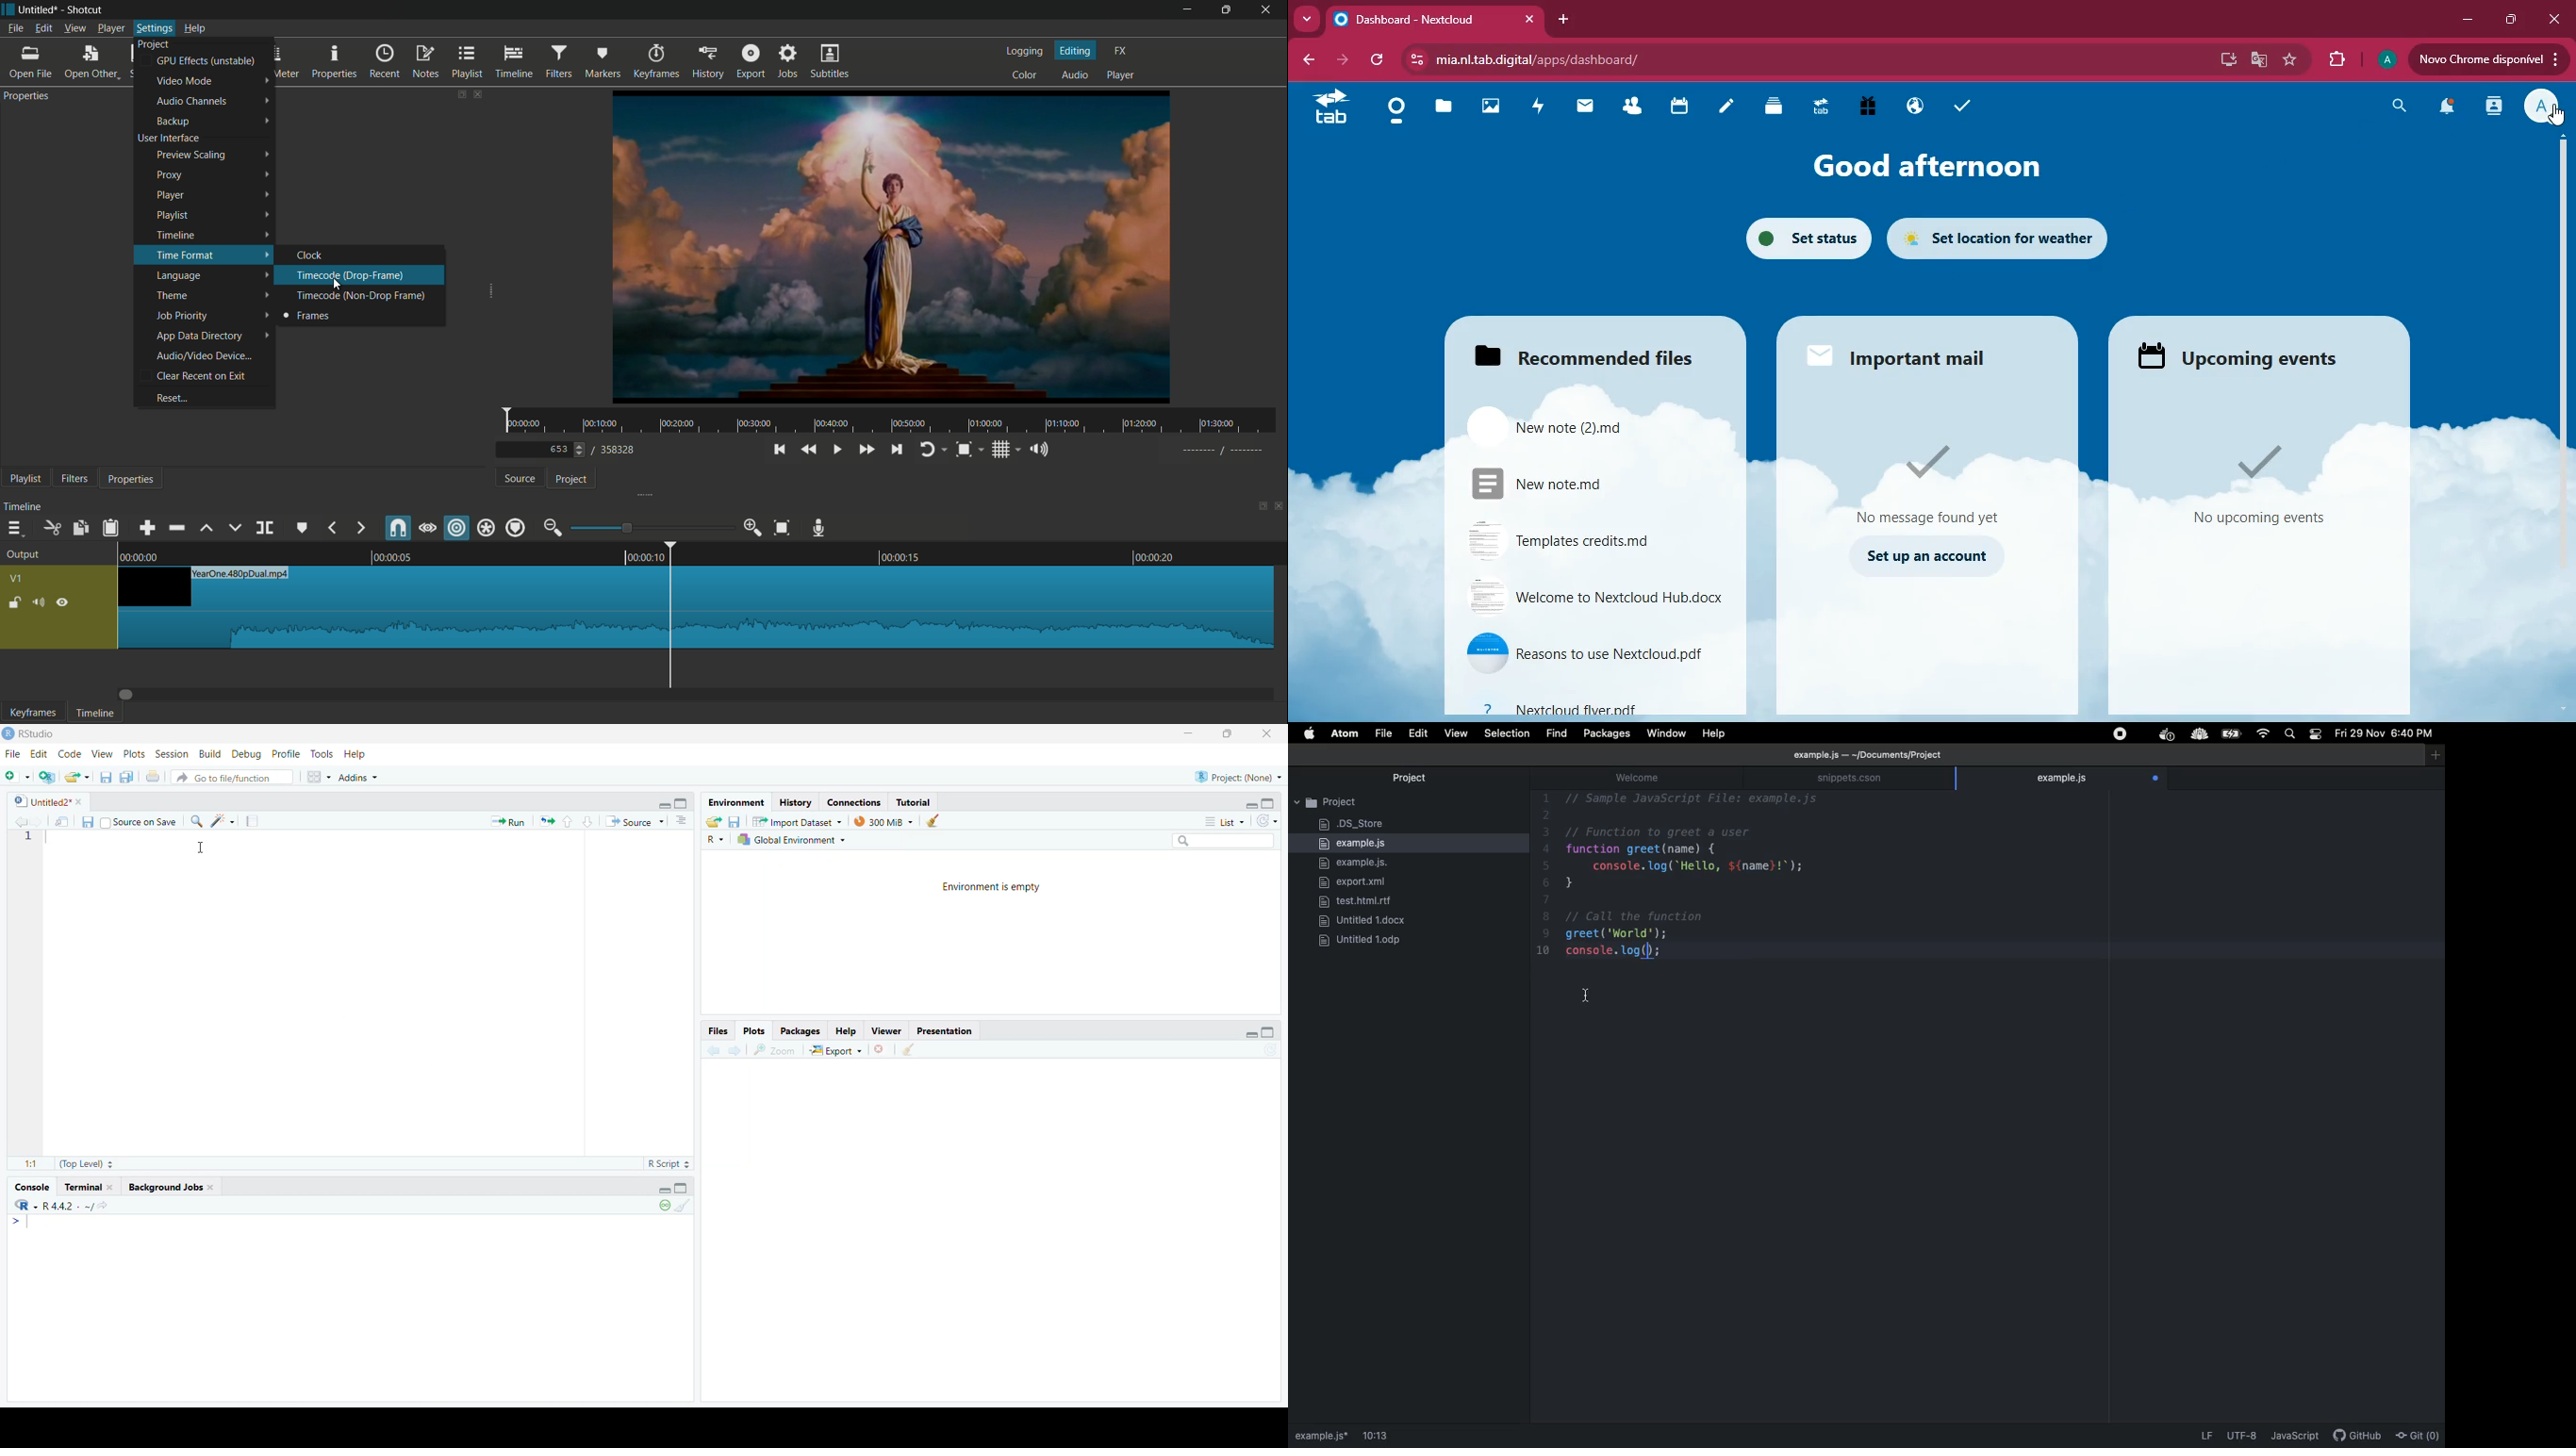 The image size is (2576, 1456). I want to click on lift, so click(207, 527).